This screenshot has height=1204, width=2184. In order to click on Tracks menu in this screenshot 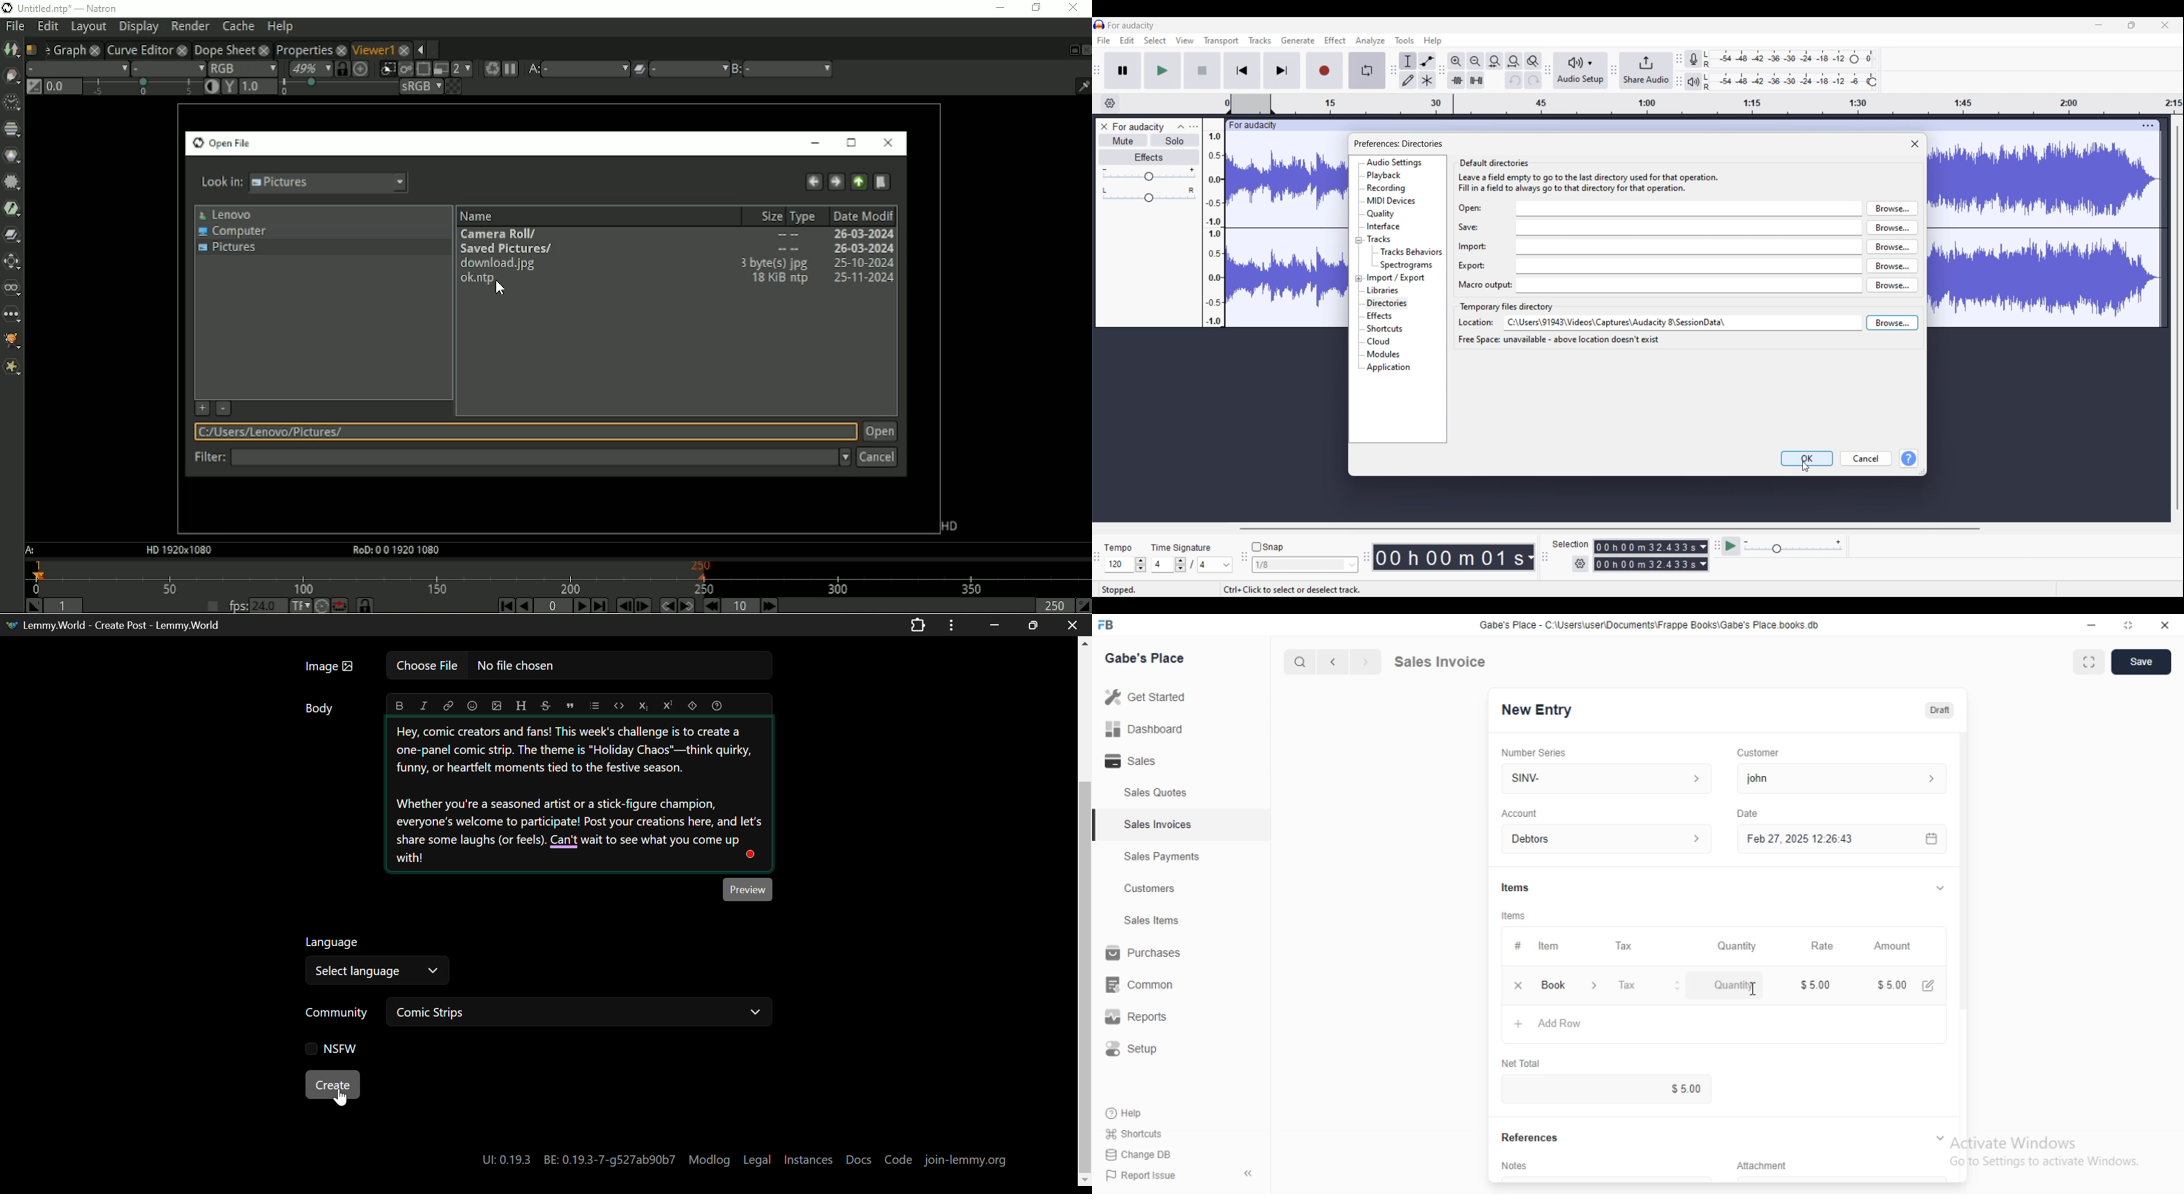, I will do `click(1260, 40)`.